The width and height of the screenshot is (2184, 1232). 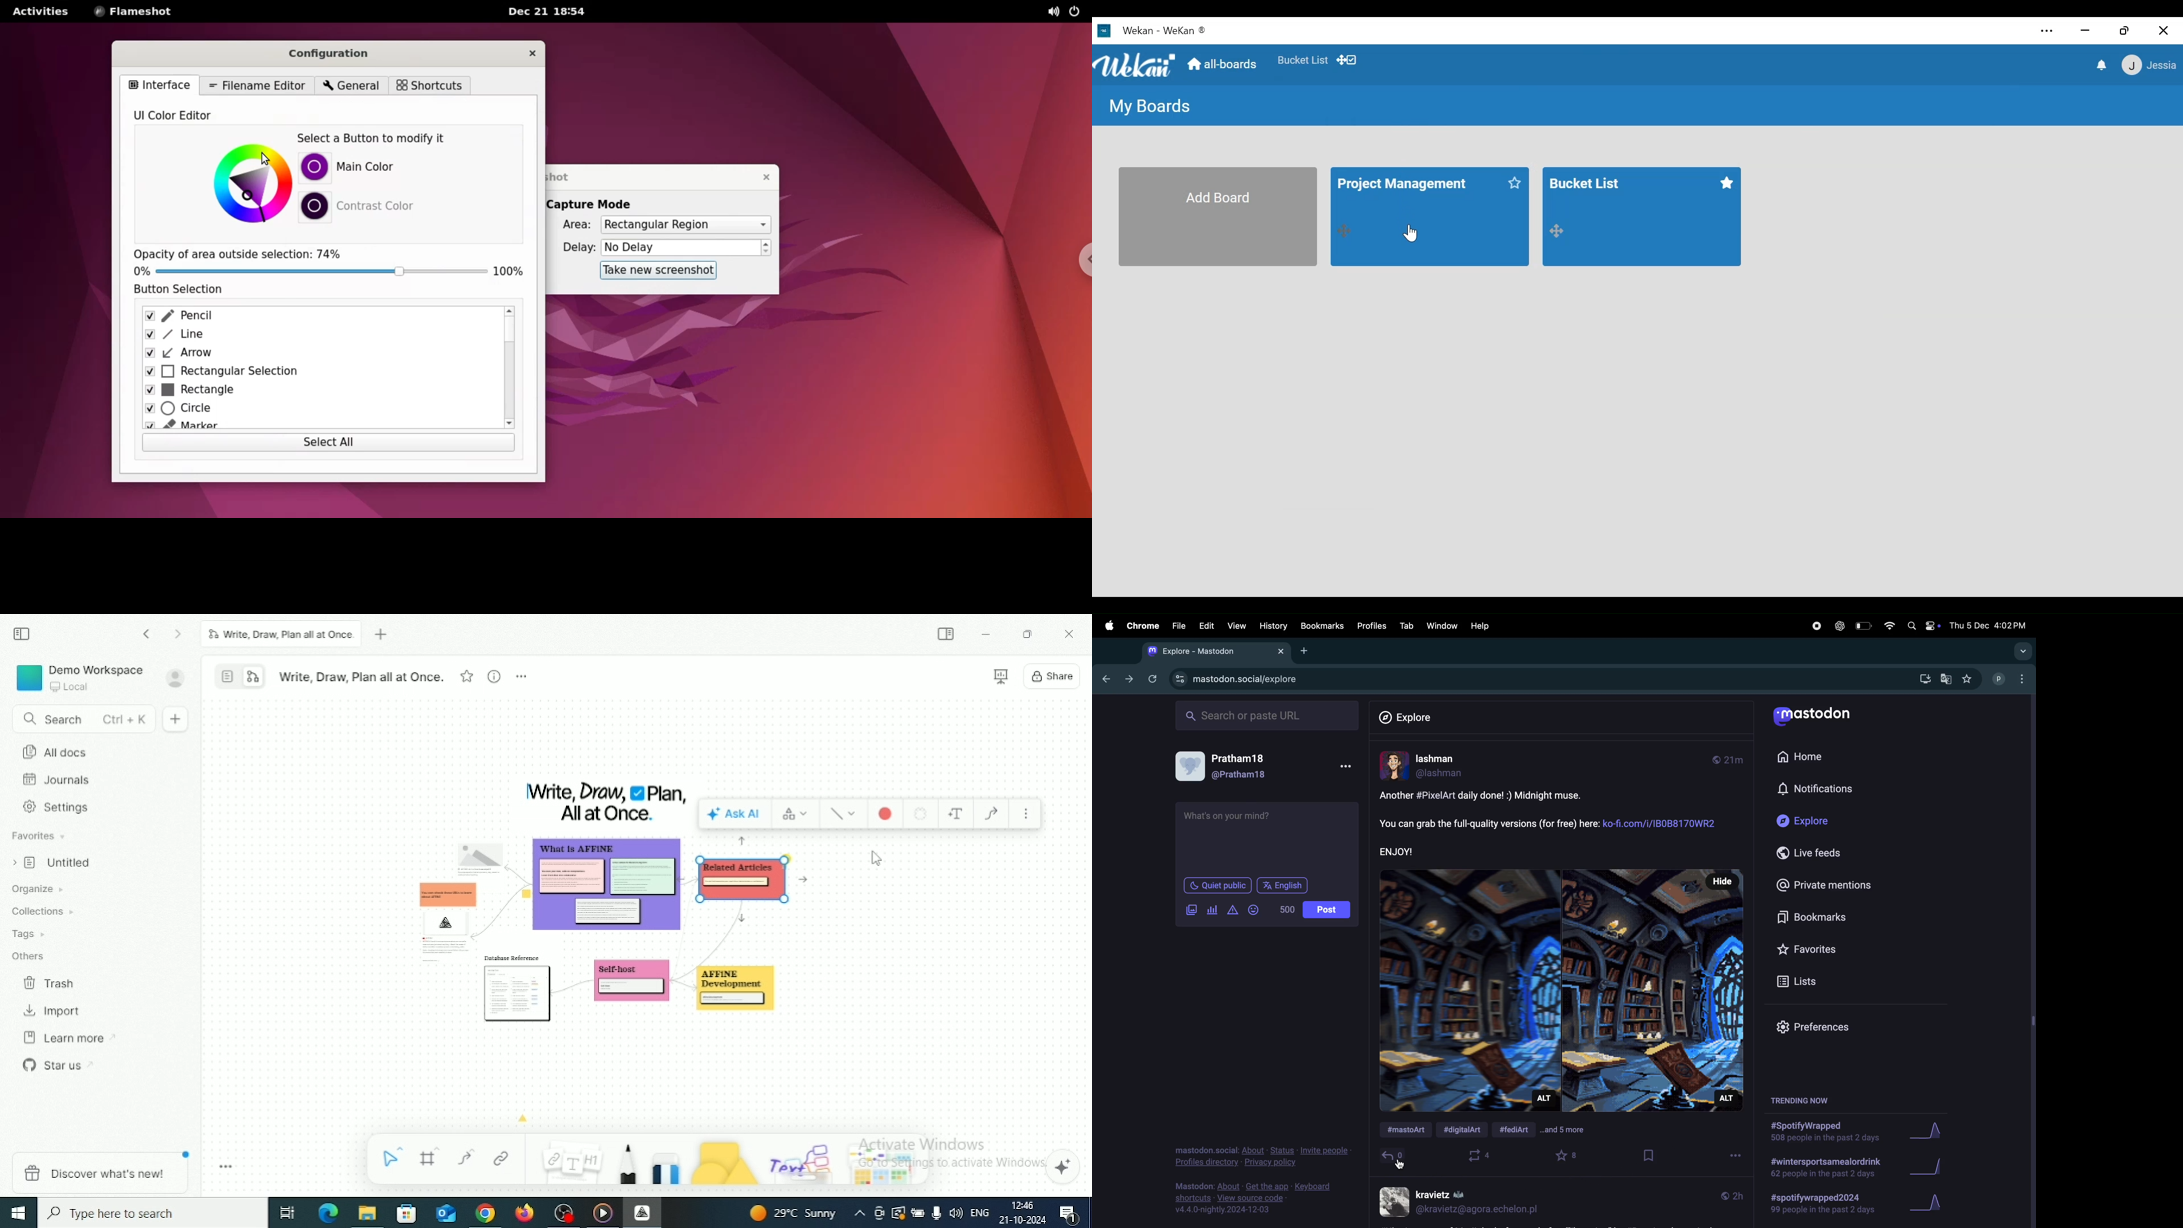 I want to click on tab, so click(x=1405, y=626).